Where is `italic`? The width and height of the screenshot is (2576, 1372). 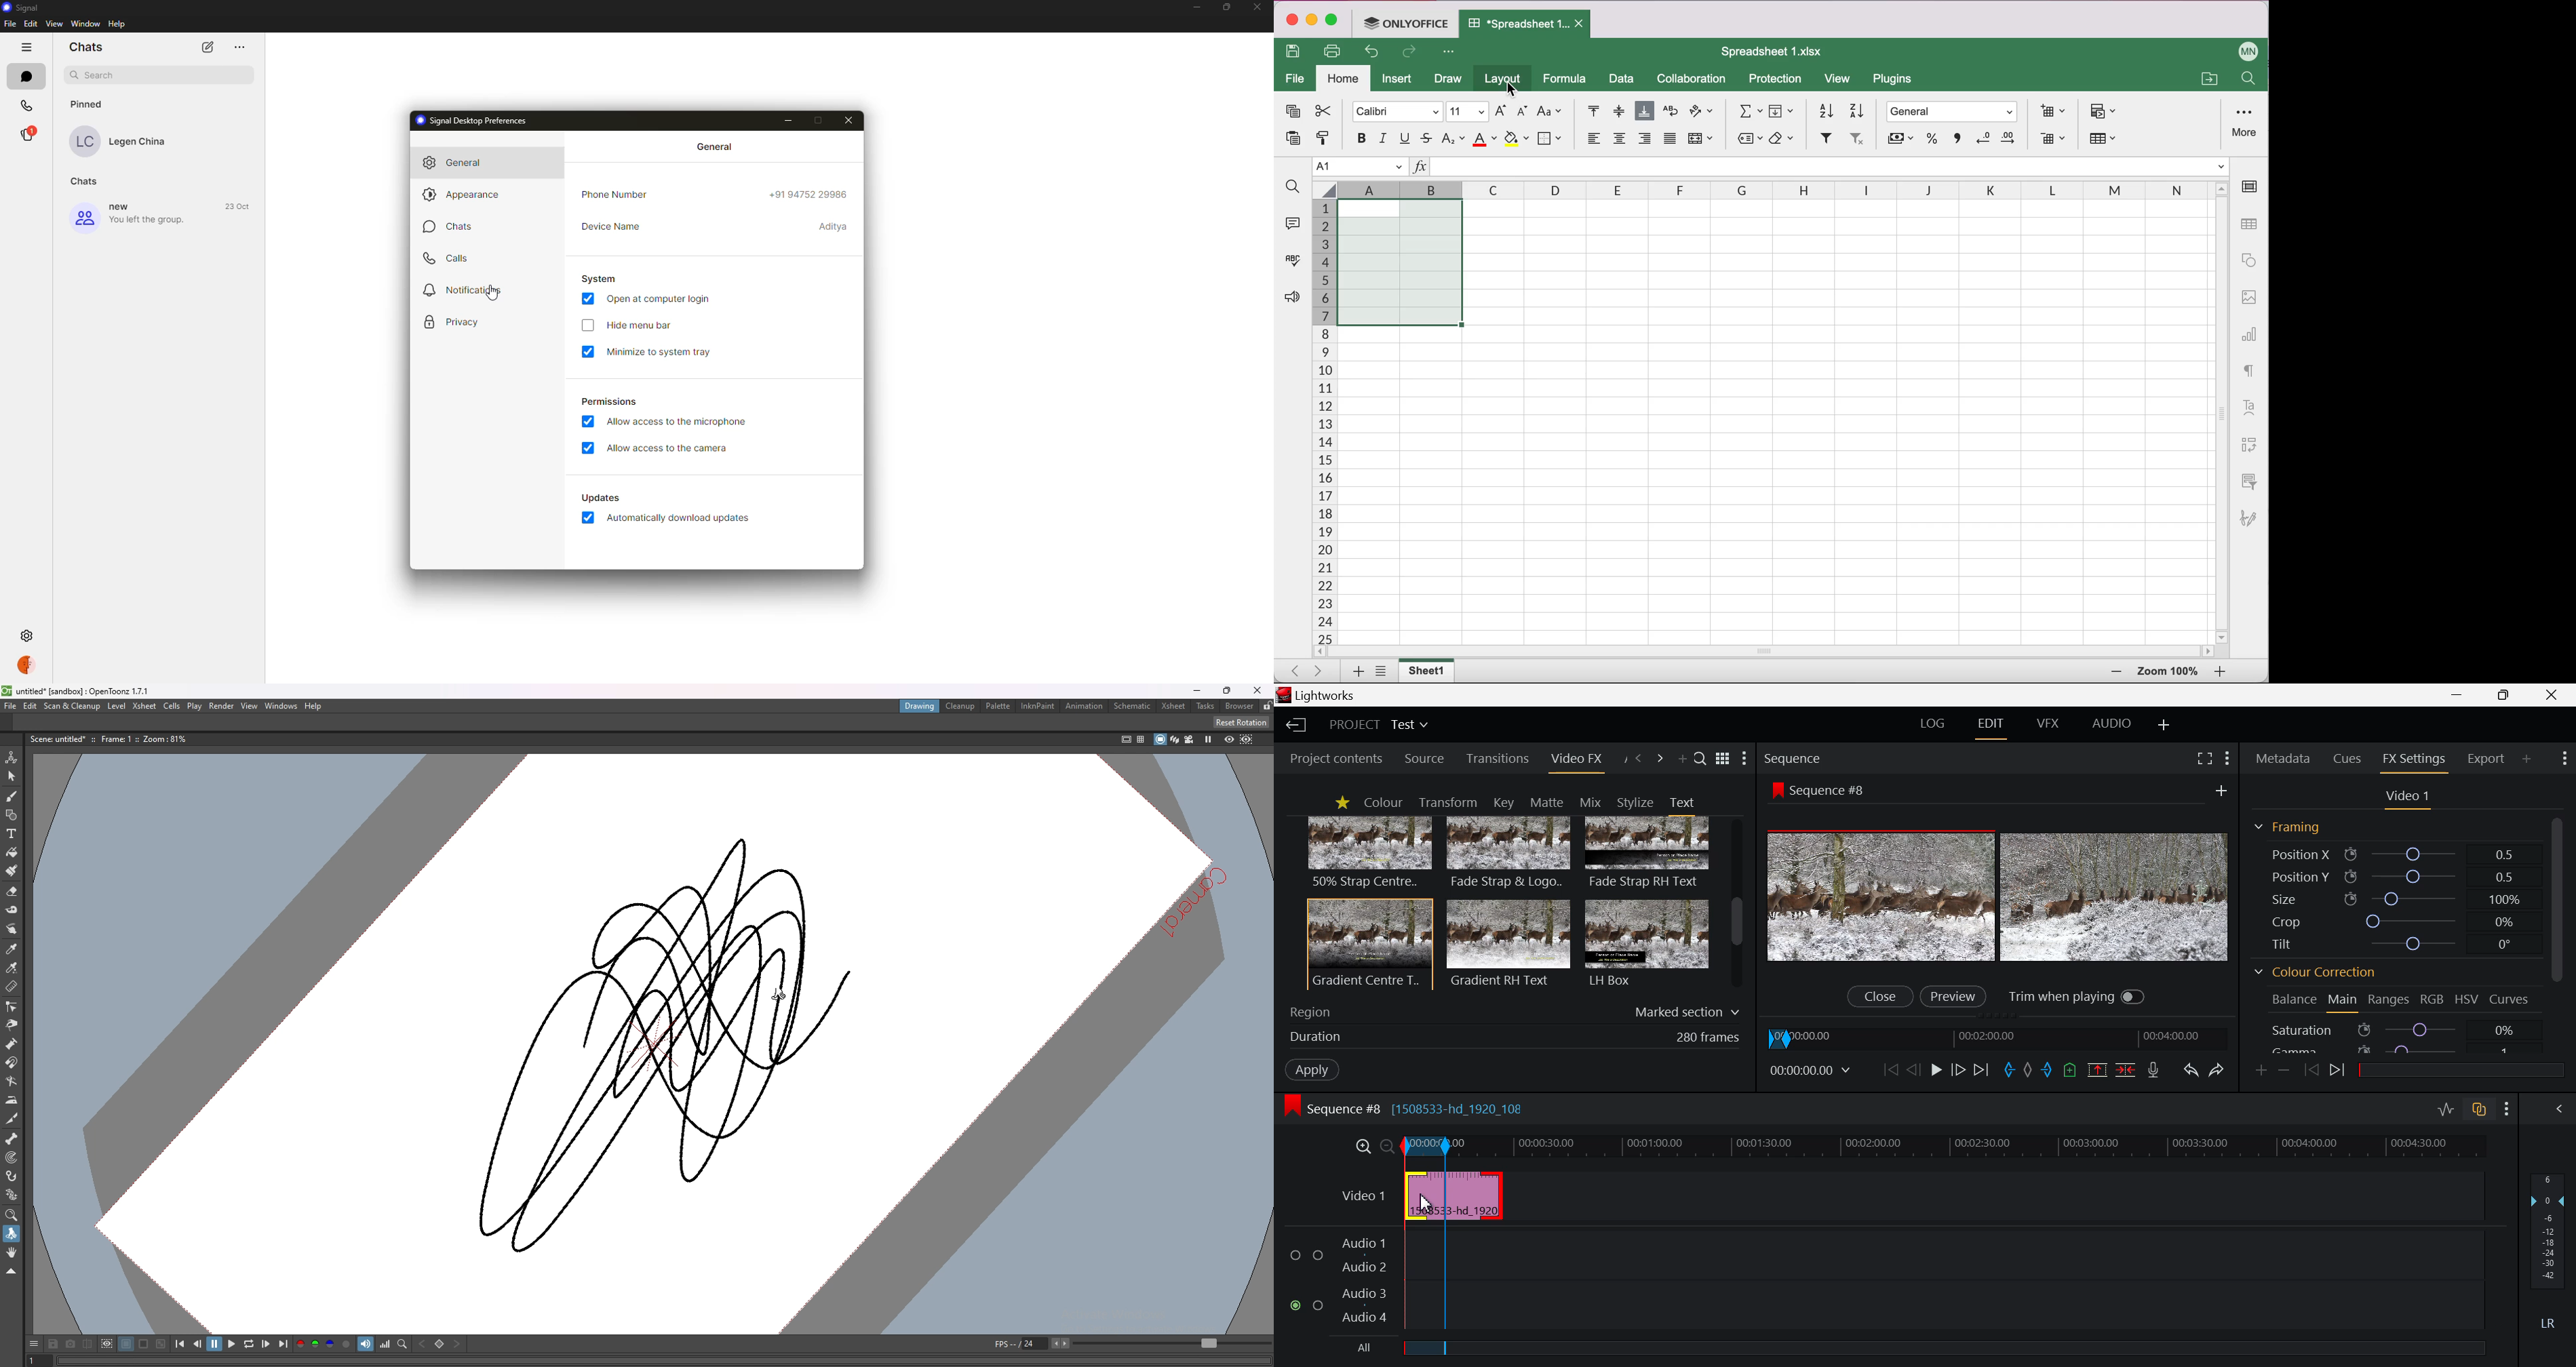
italic is located at coordinates (1384, 138).